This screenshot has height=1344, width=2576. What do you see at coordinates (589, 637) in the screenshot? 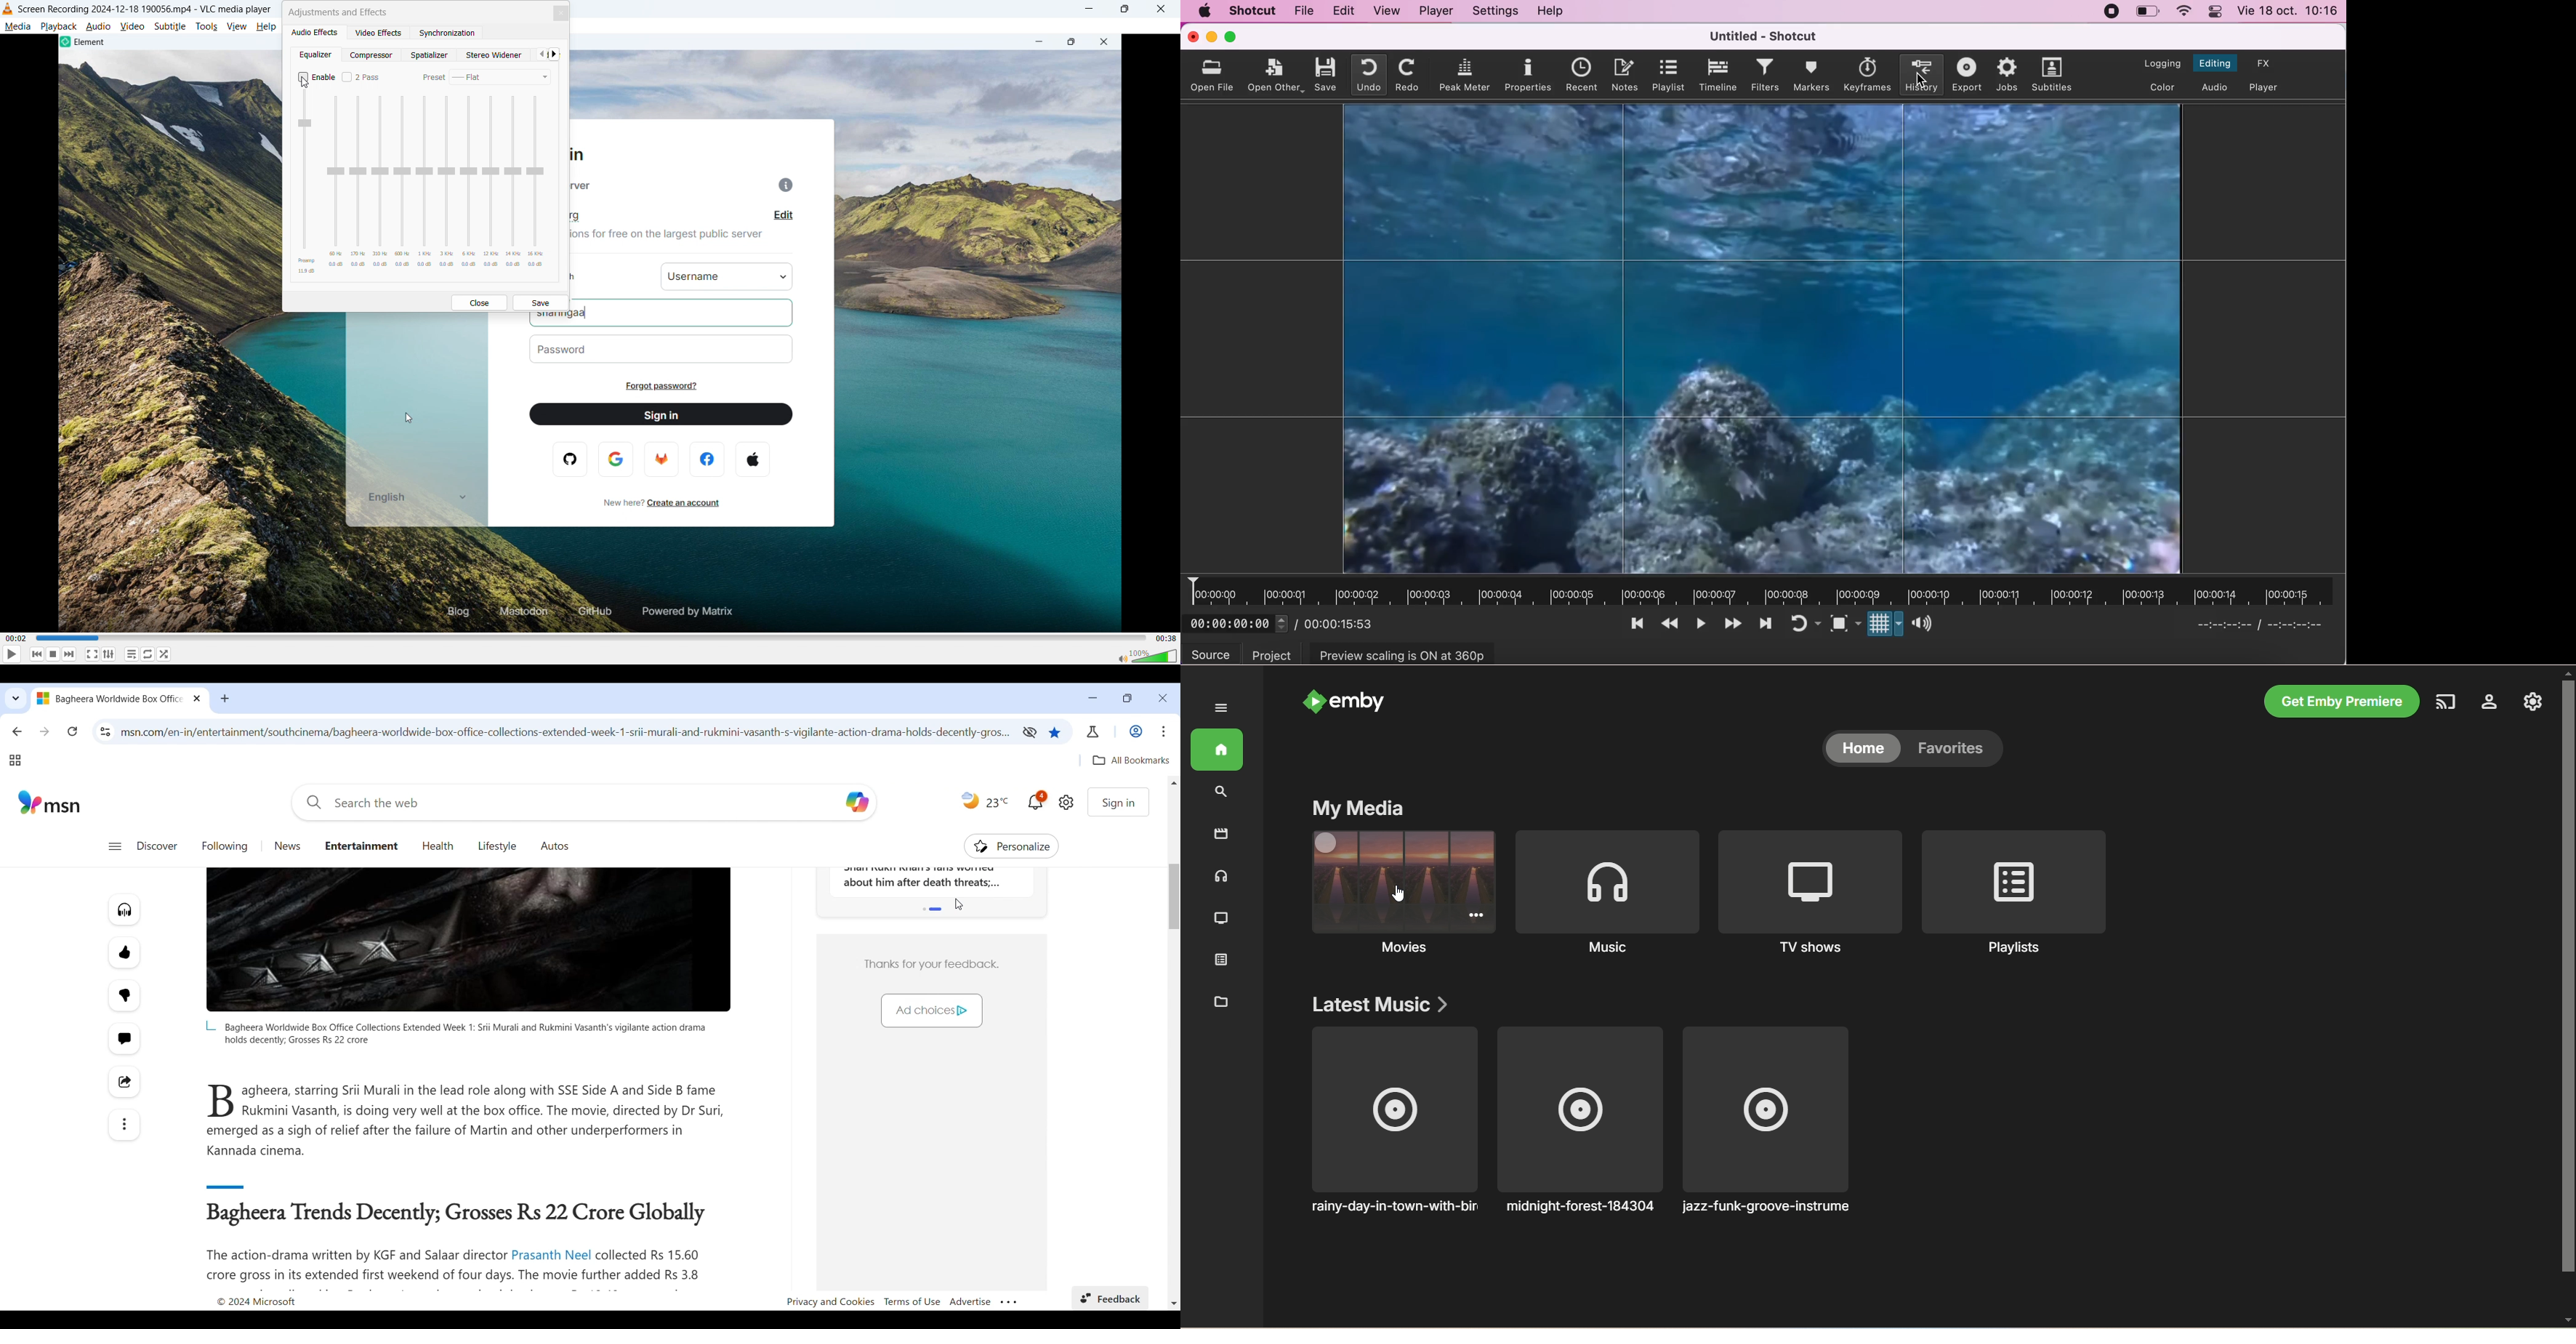
I see `time bar` at bounding box center [589, 637].